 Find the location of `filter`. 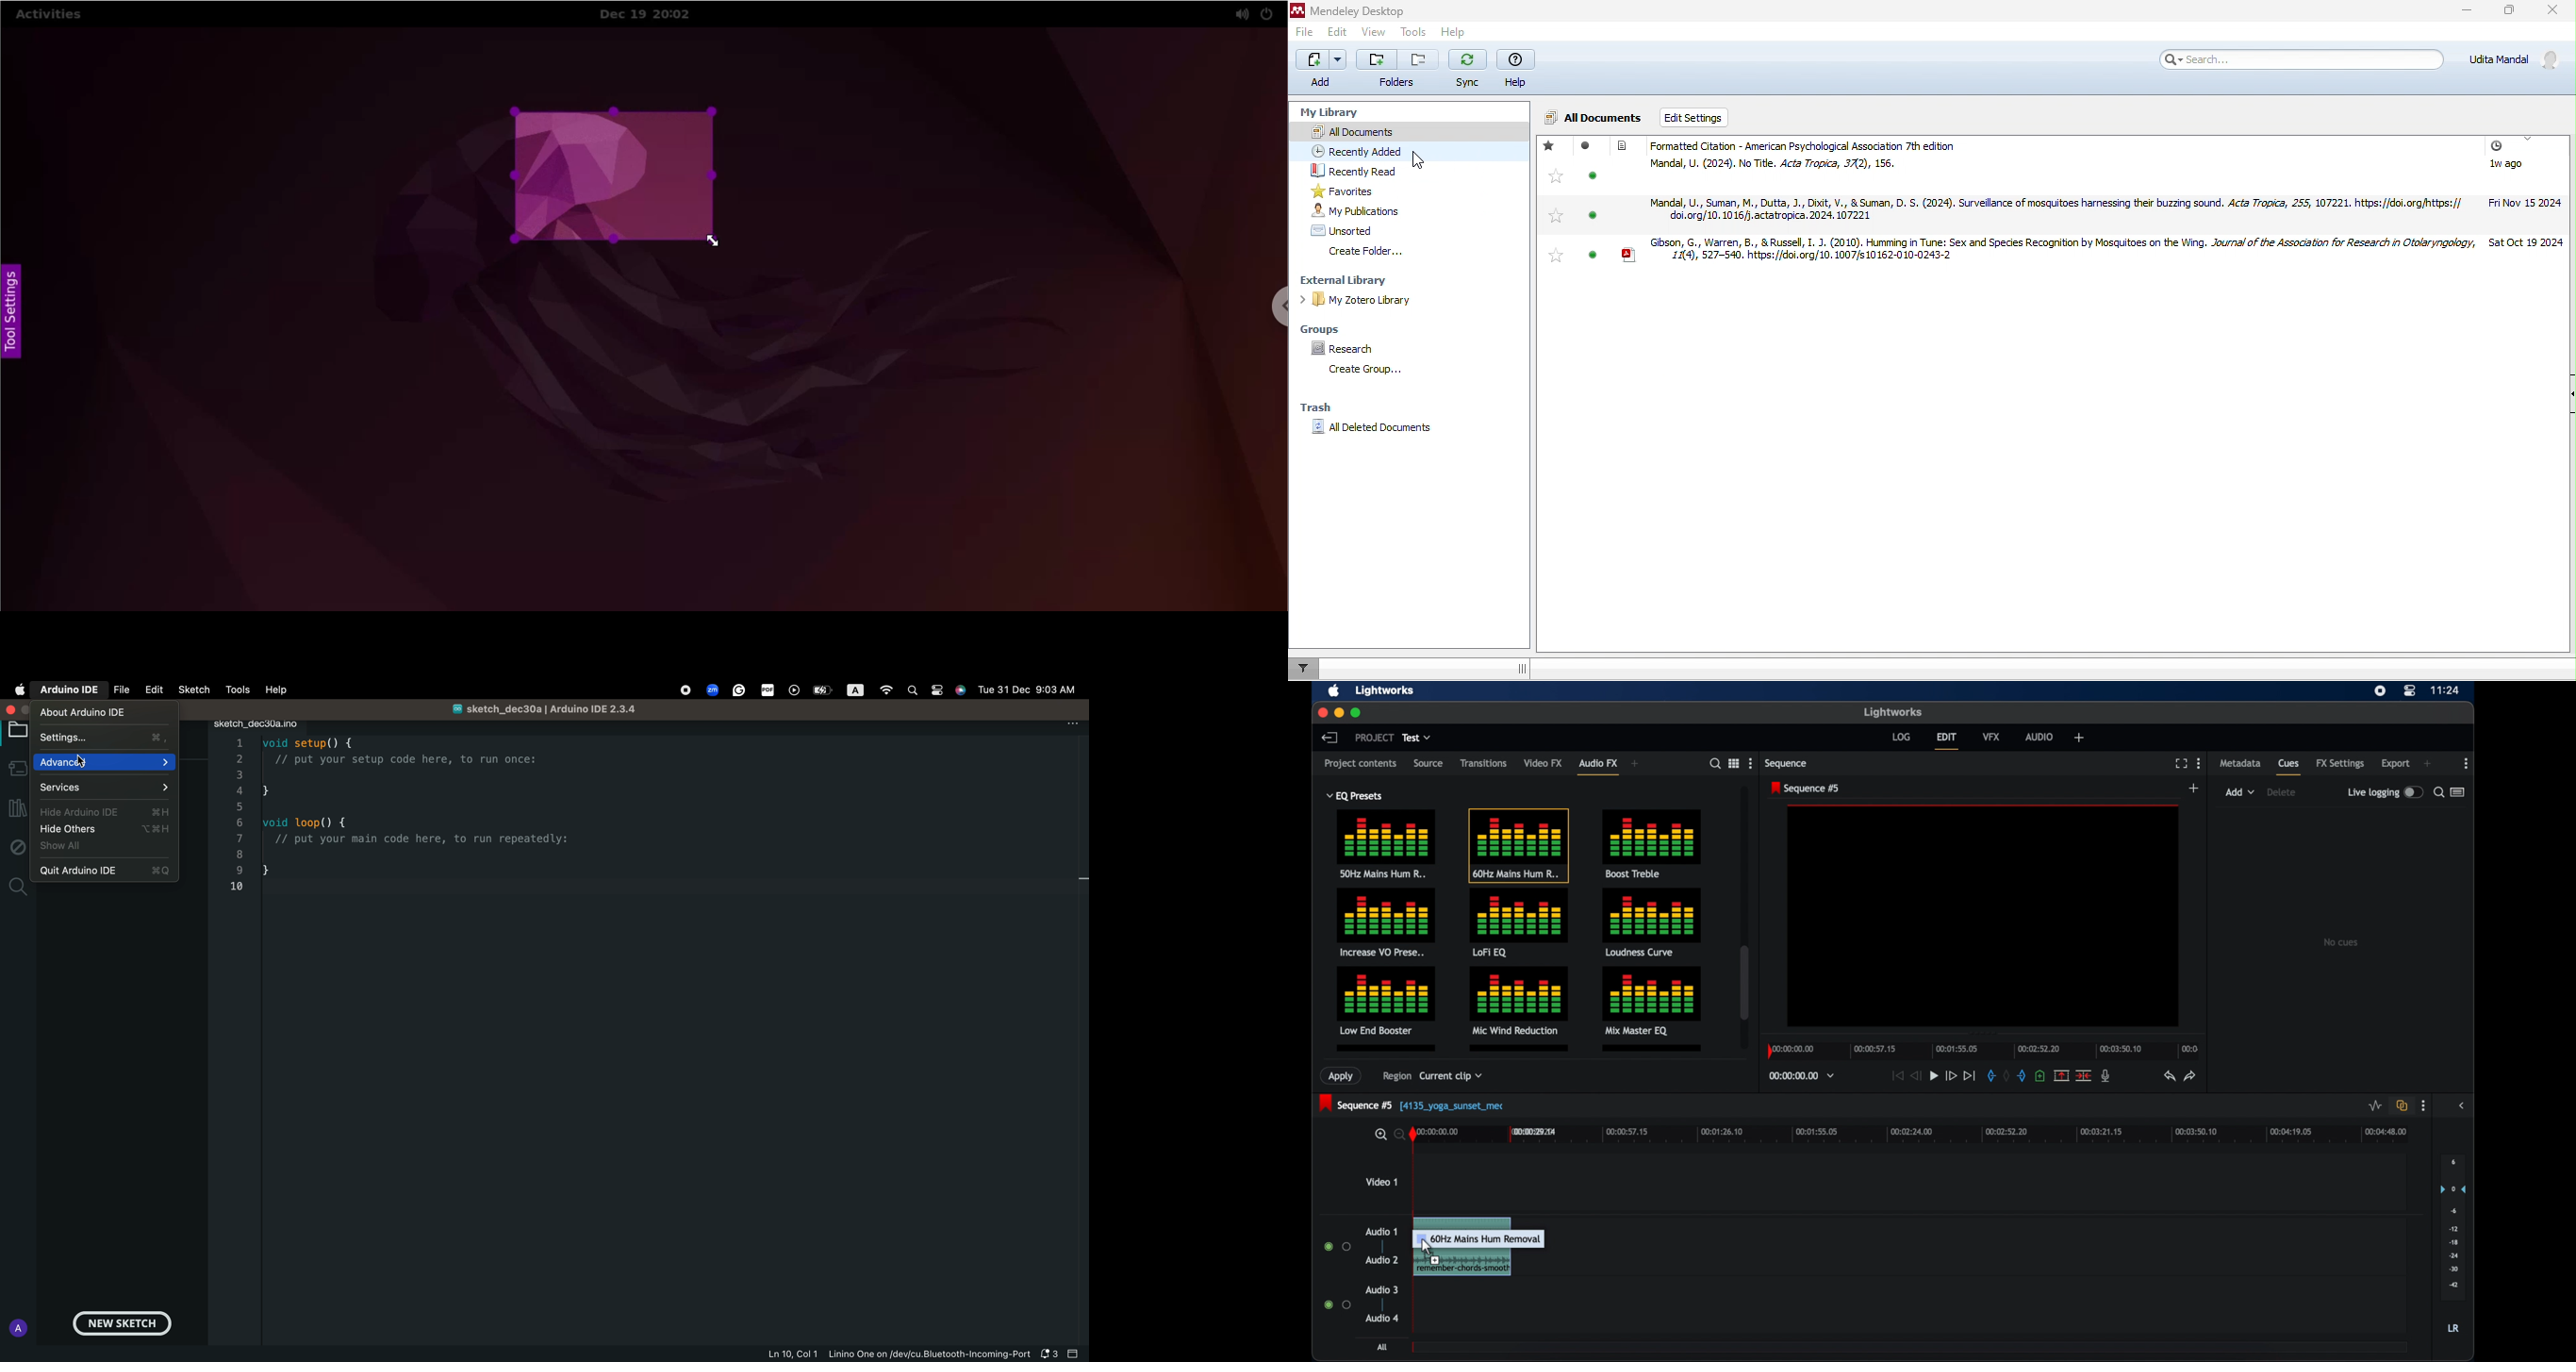

filter is located at coordinates (1304, 670).